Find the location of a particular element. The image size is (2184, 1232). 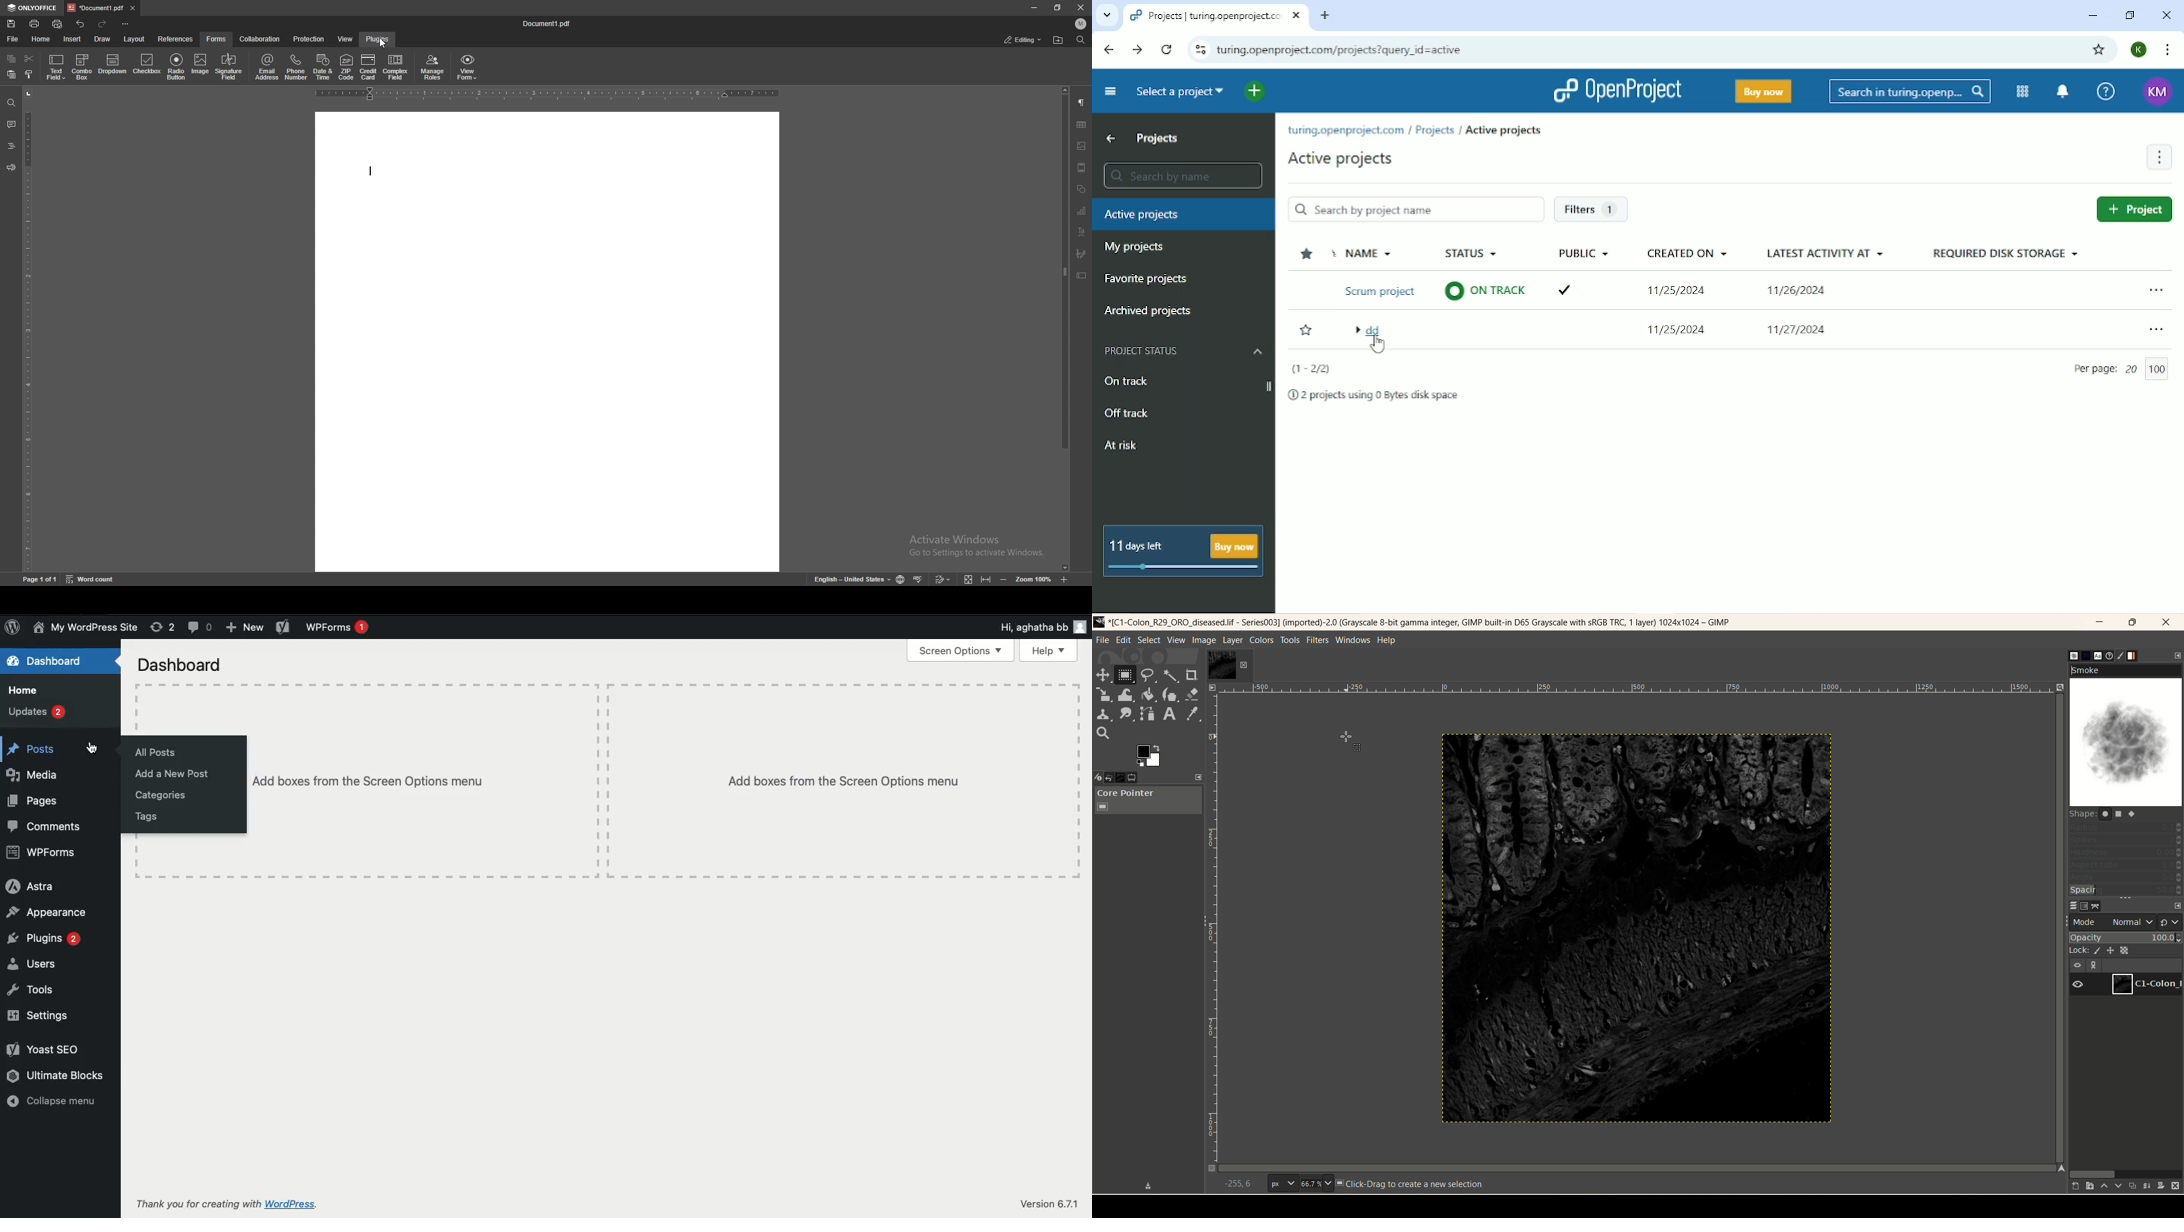

Thank you for creating with WordPress is located at coordinates (197, 1203).